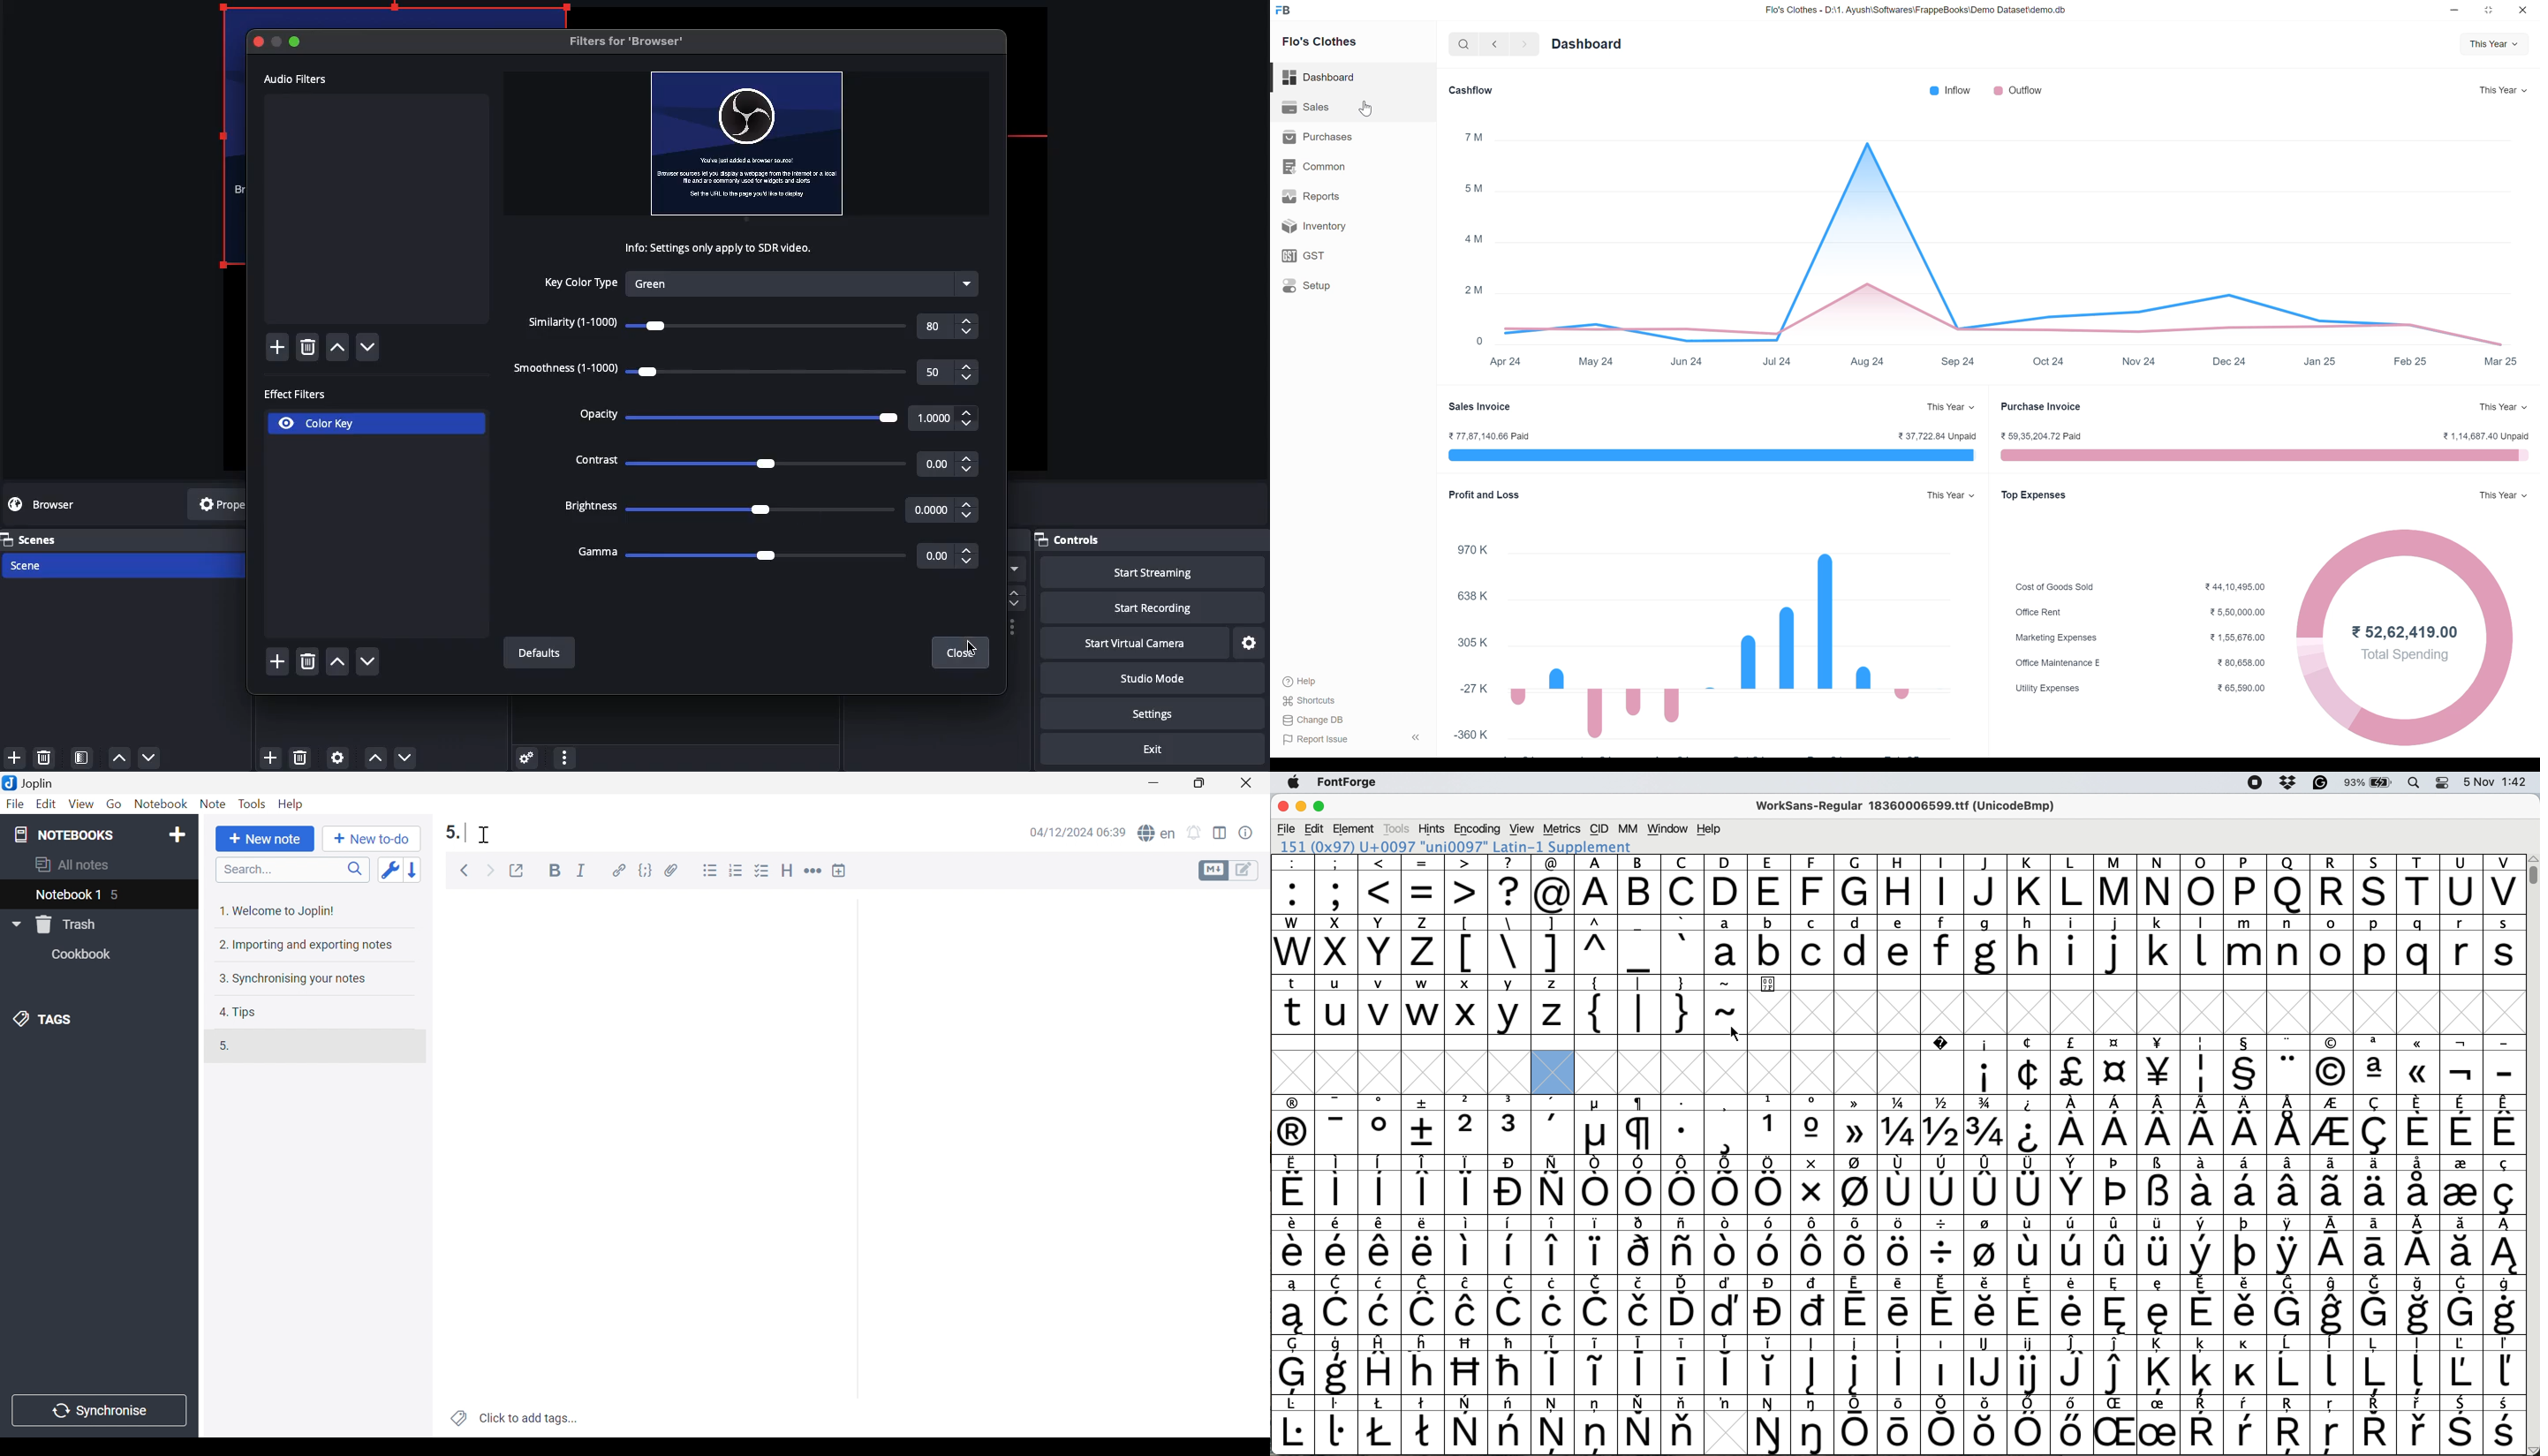  I want to click on Search, so click(288, 870).